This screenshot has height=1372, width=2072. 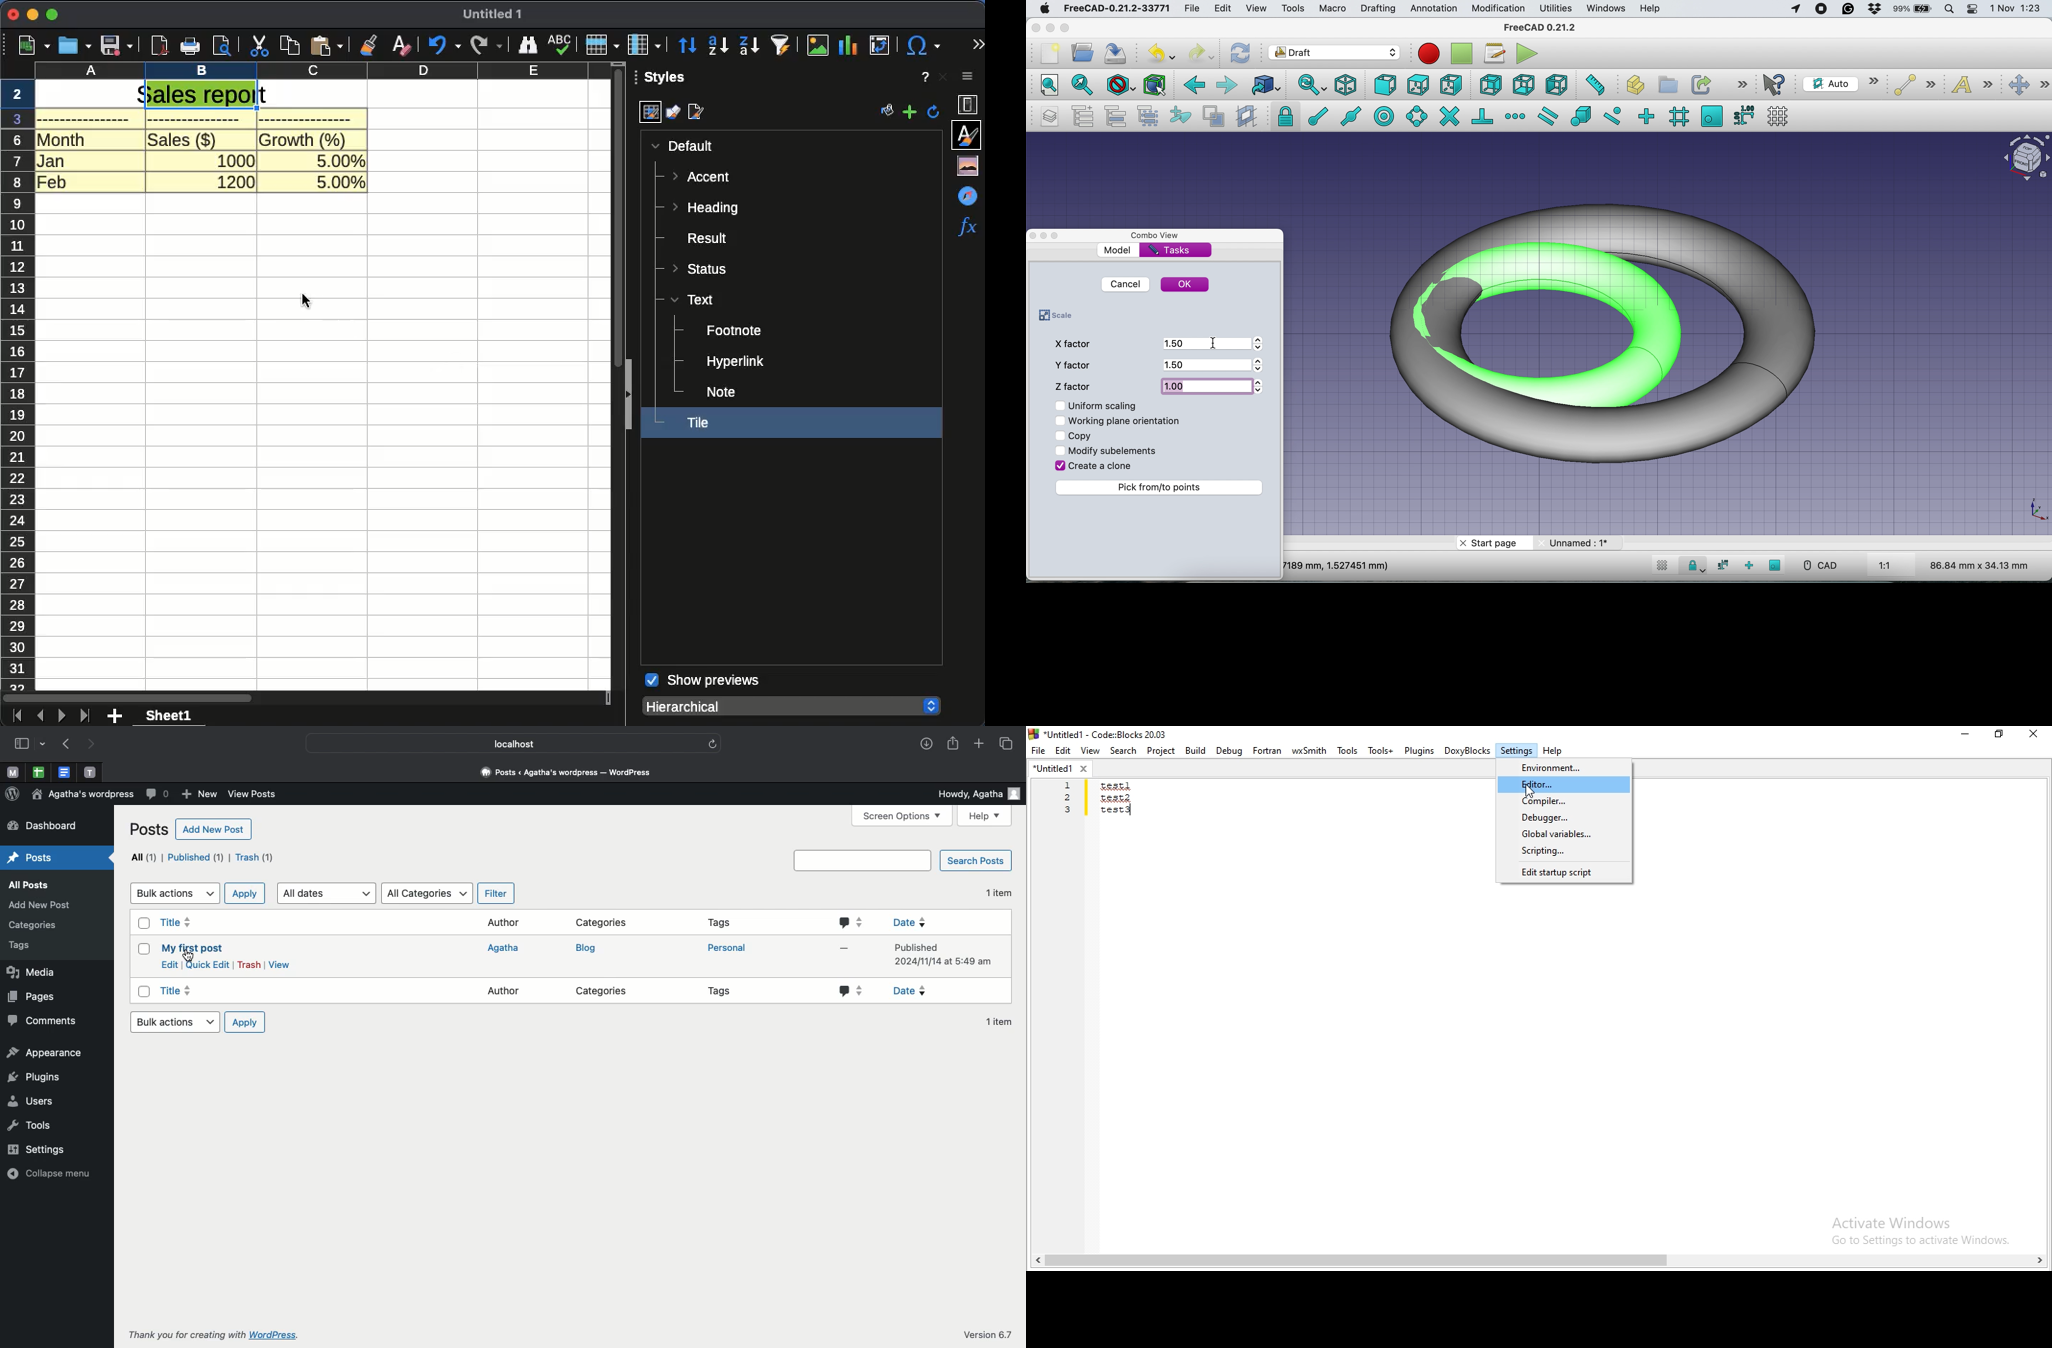 I want to click on create a clone, so click(x=1102, y=467).